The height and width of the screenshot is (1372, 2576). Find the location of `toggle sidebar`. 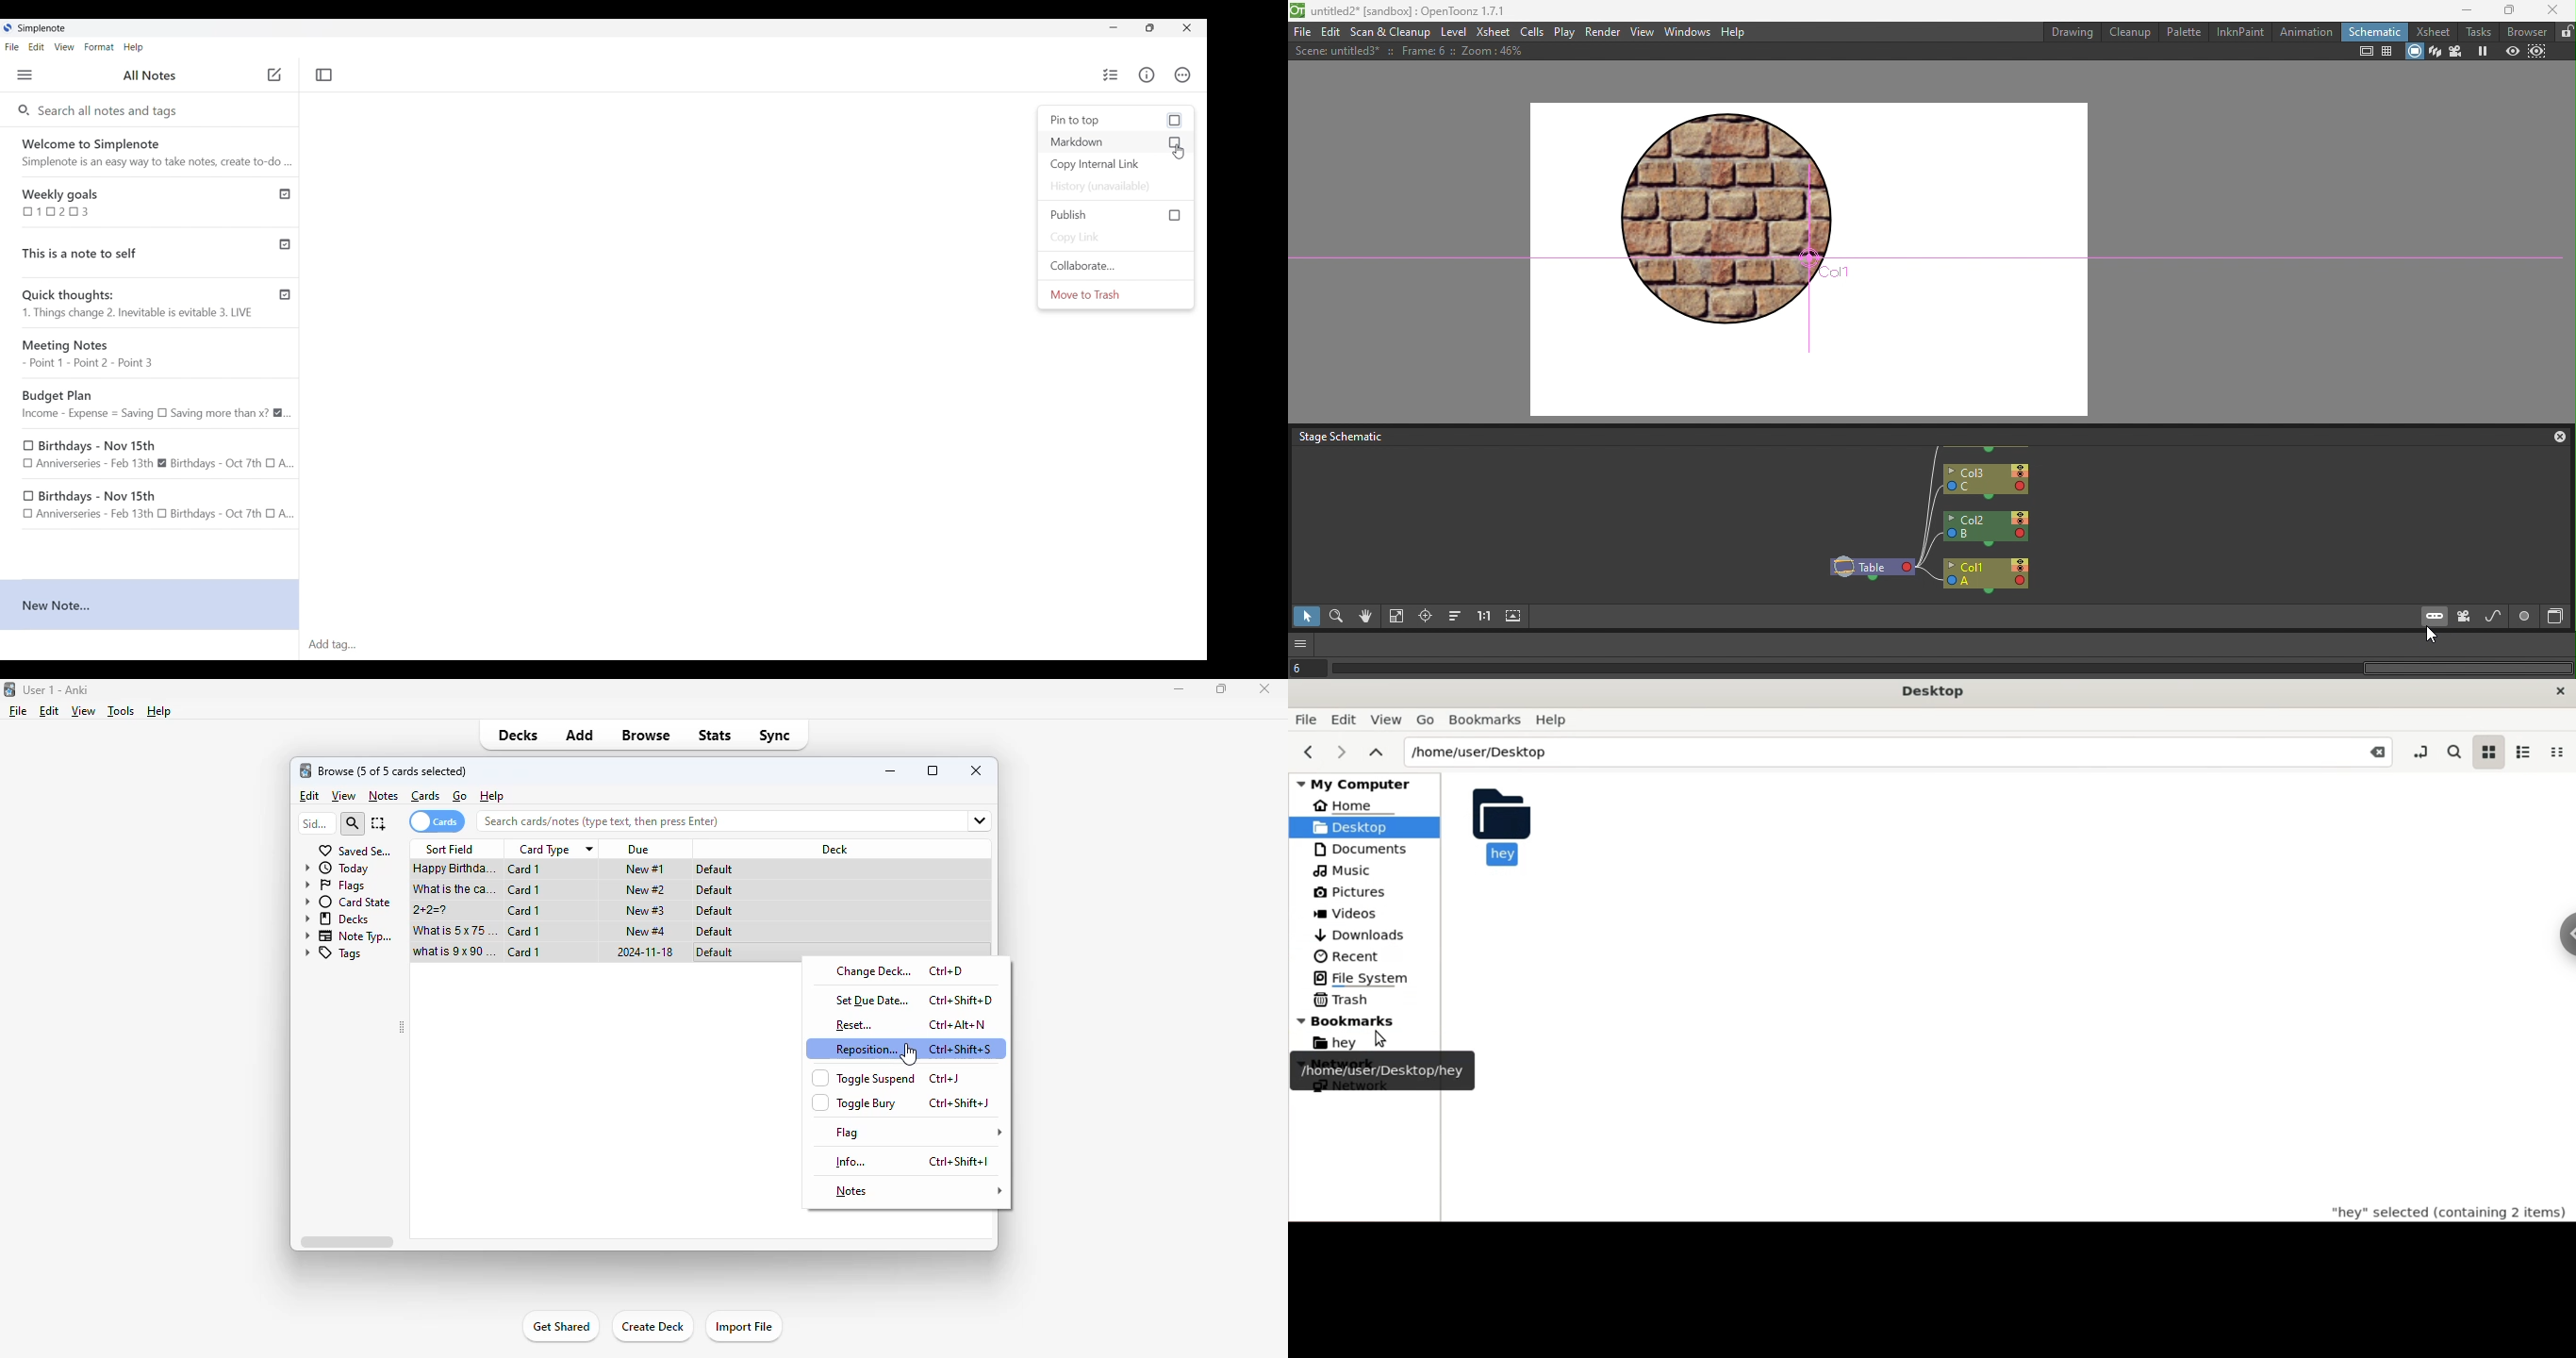

toggle sidebar is located at coordinates (402, 1027).